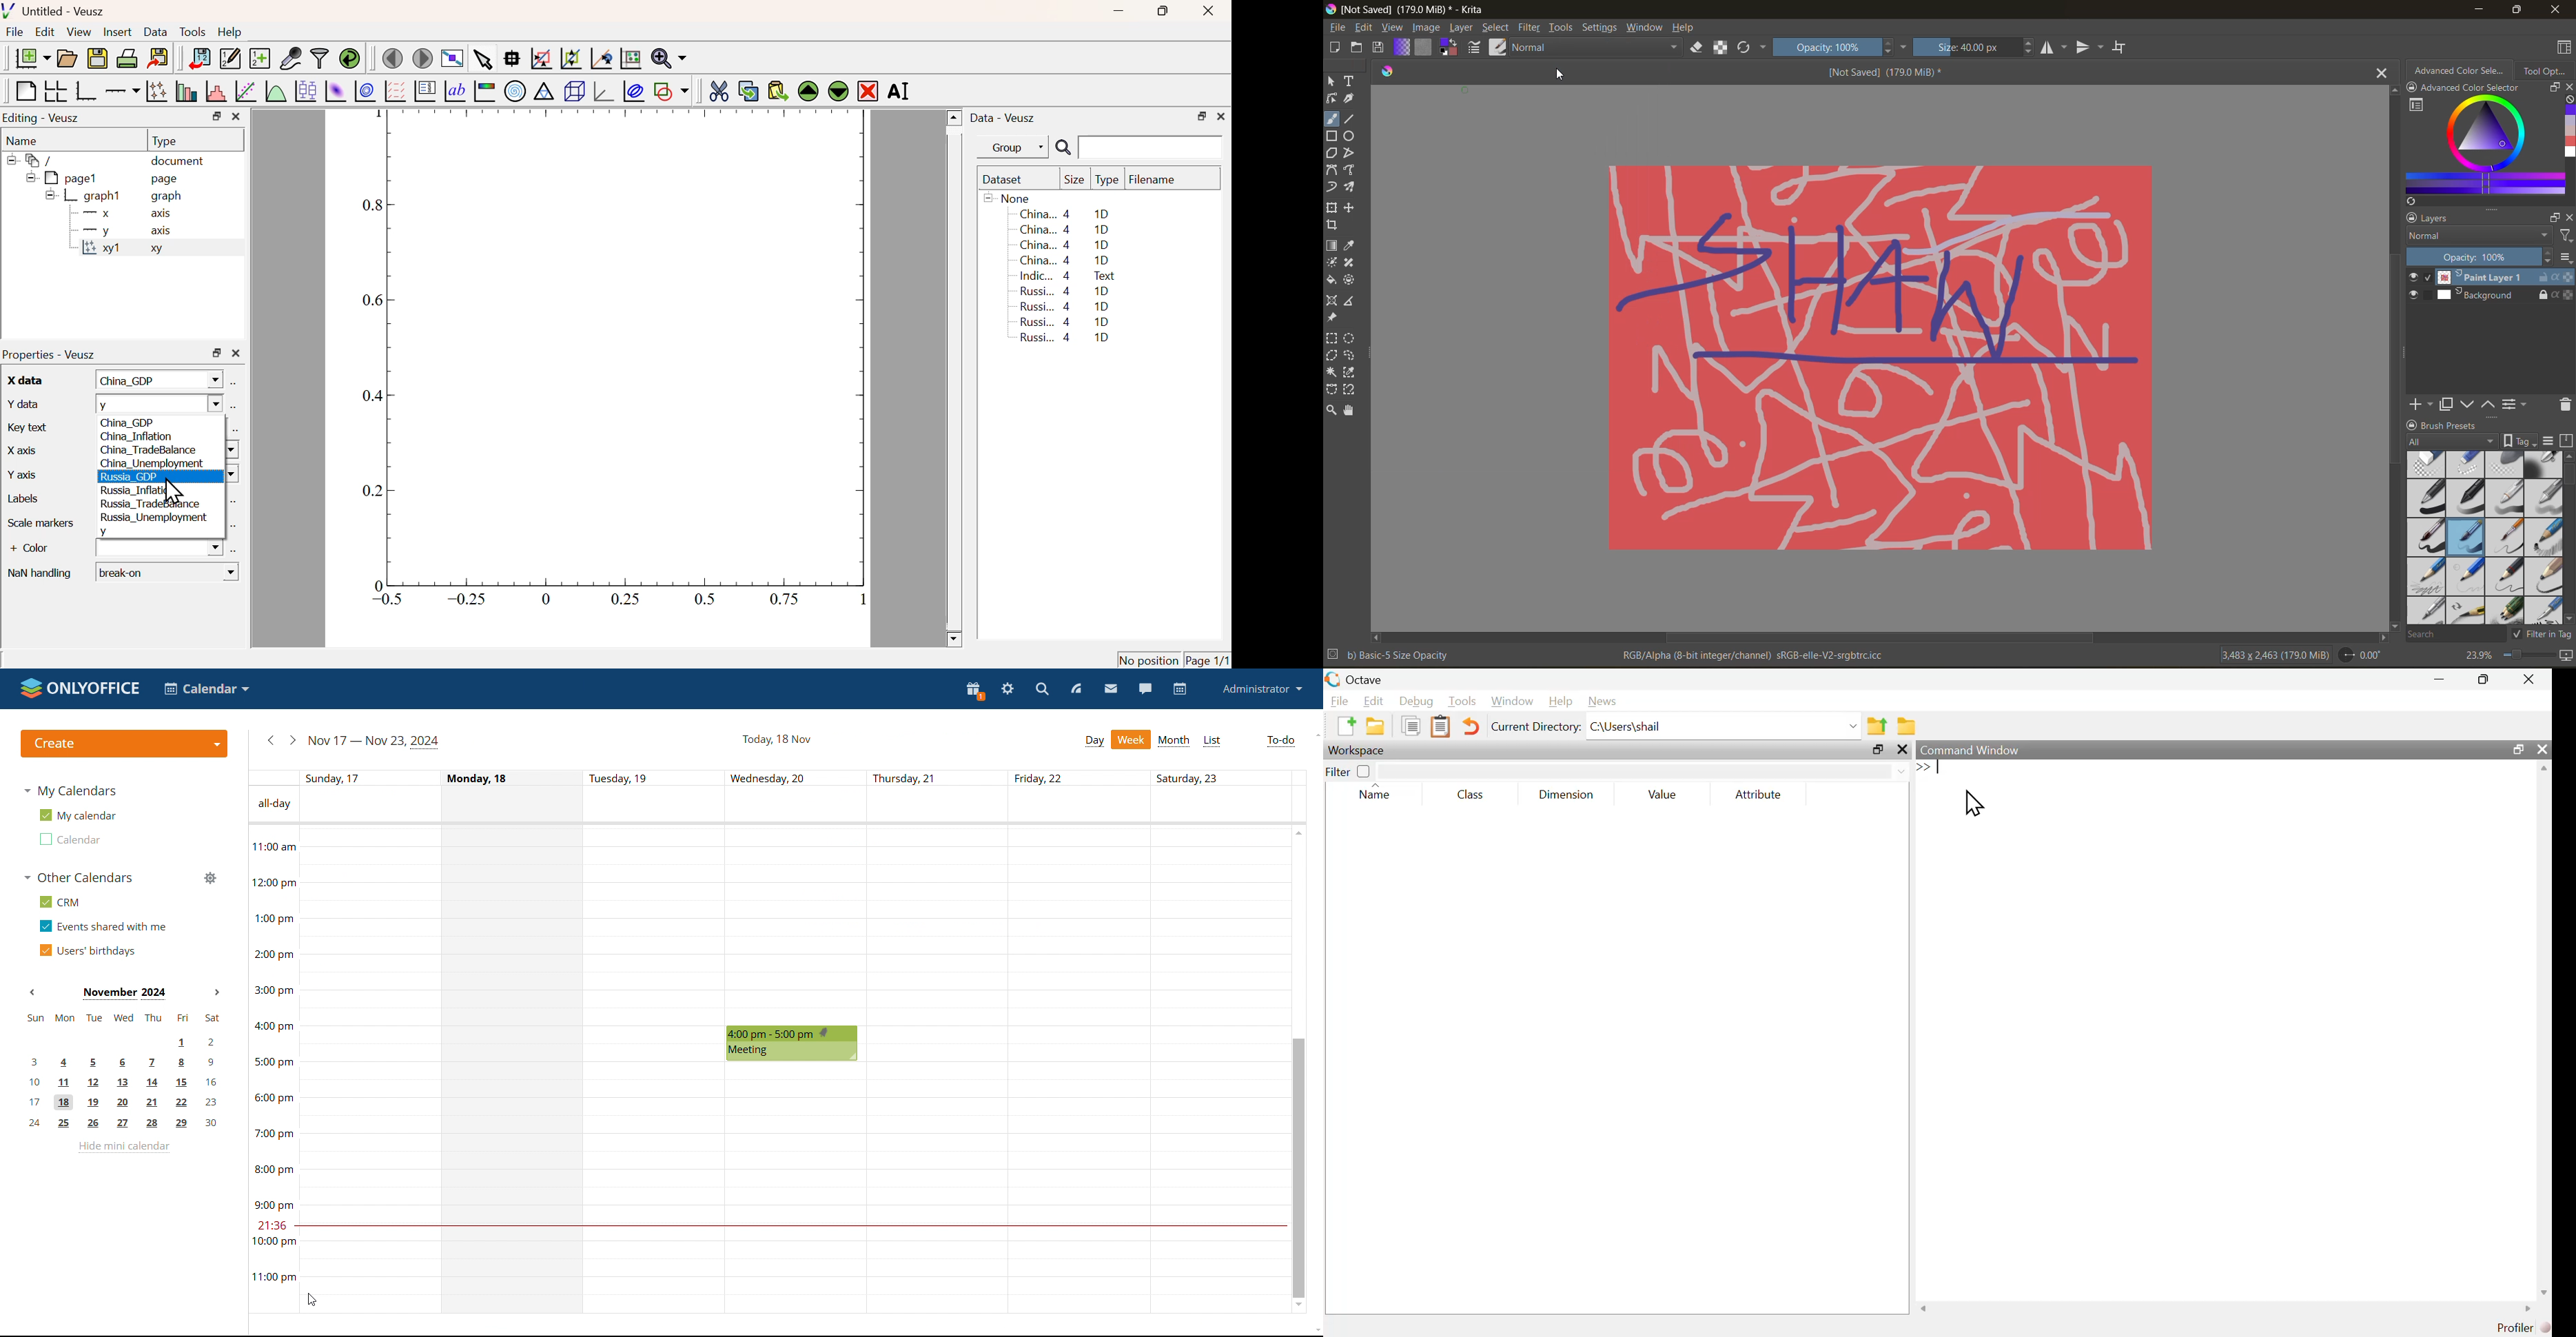 The height and width of the screenshot is (1344, 2576). Describe the element at coordinates (157, 379) in the screenshot. I see `China_GDP` at that location.